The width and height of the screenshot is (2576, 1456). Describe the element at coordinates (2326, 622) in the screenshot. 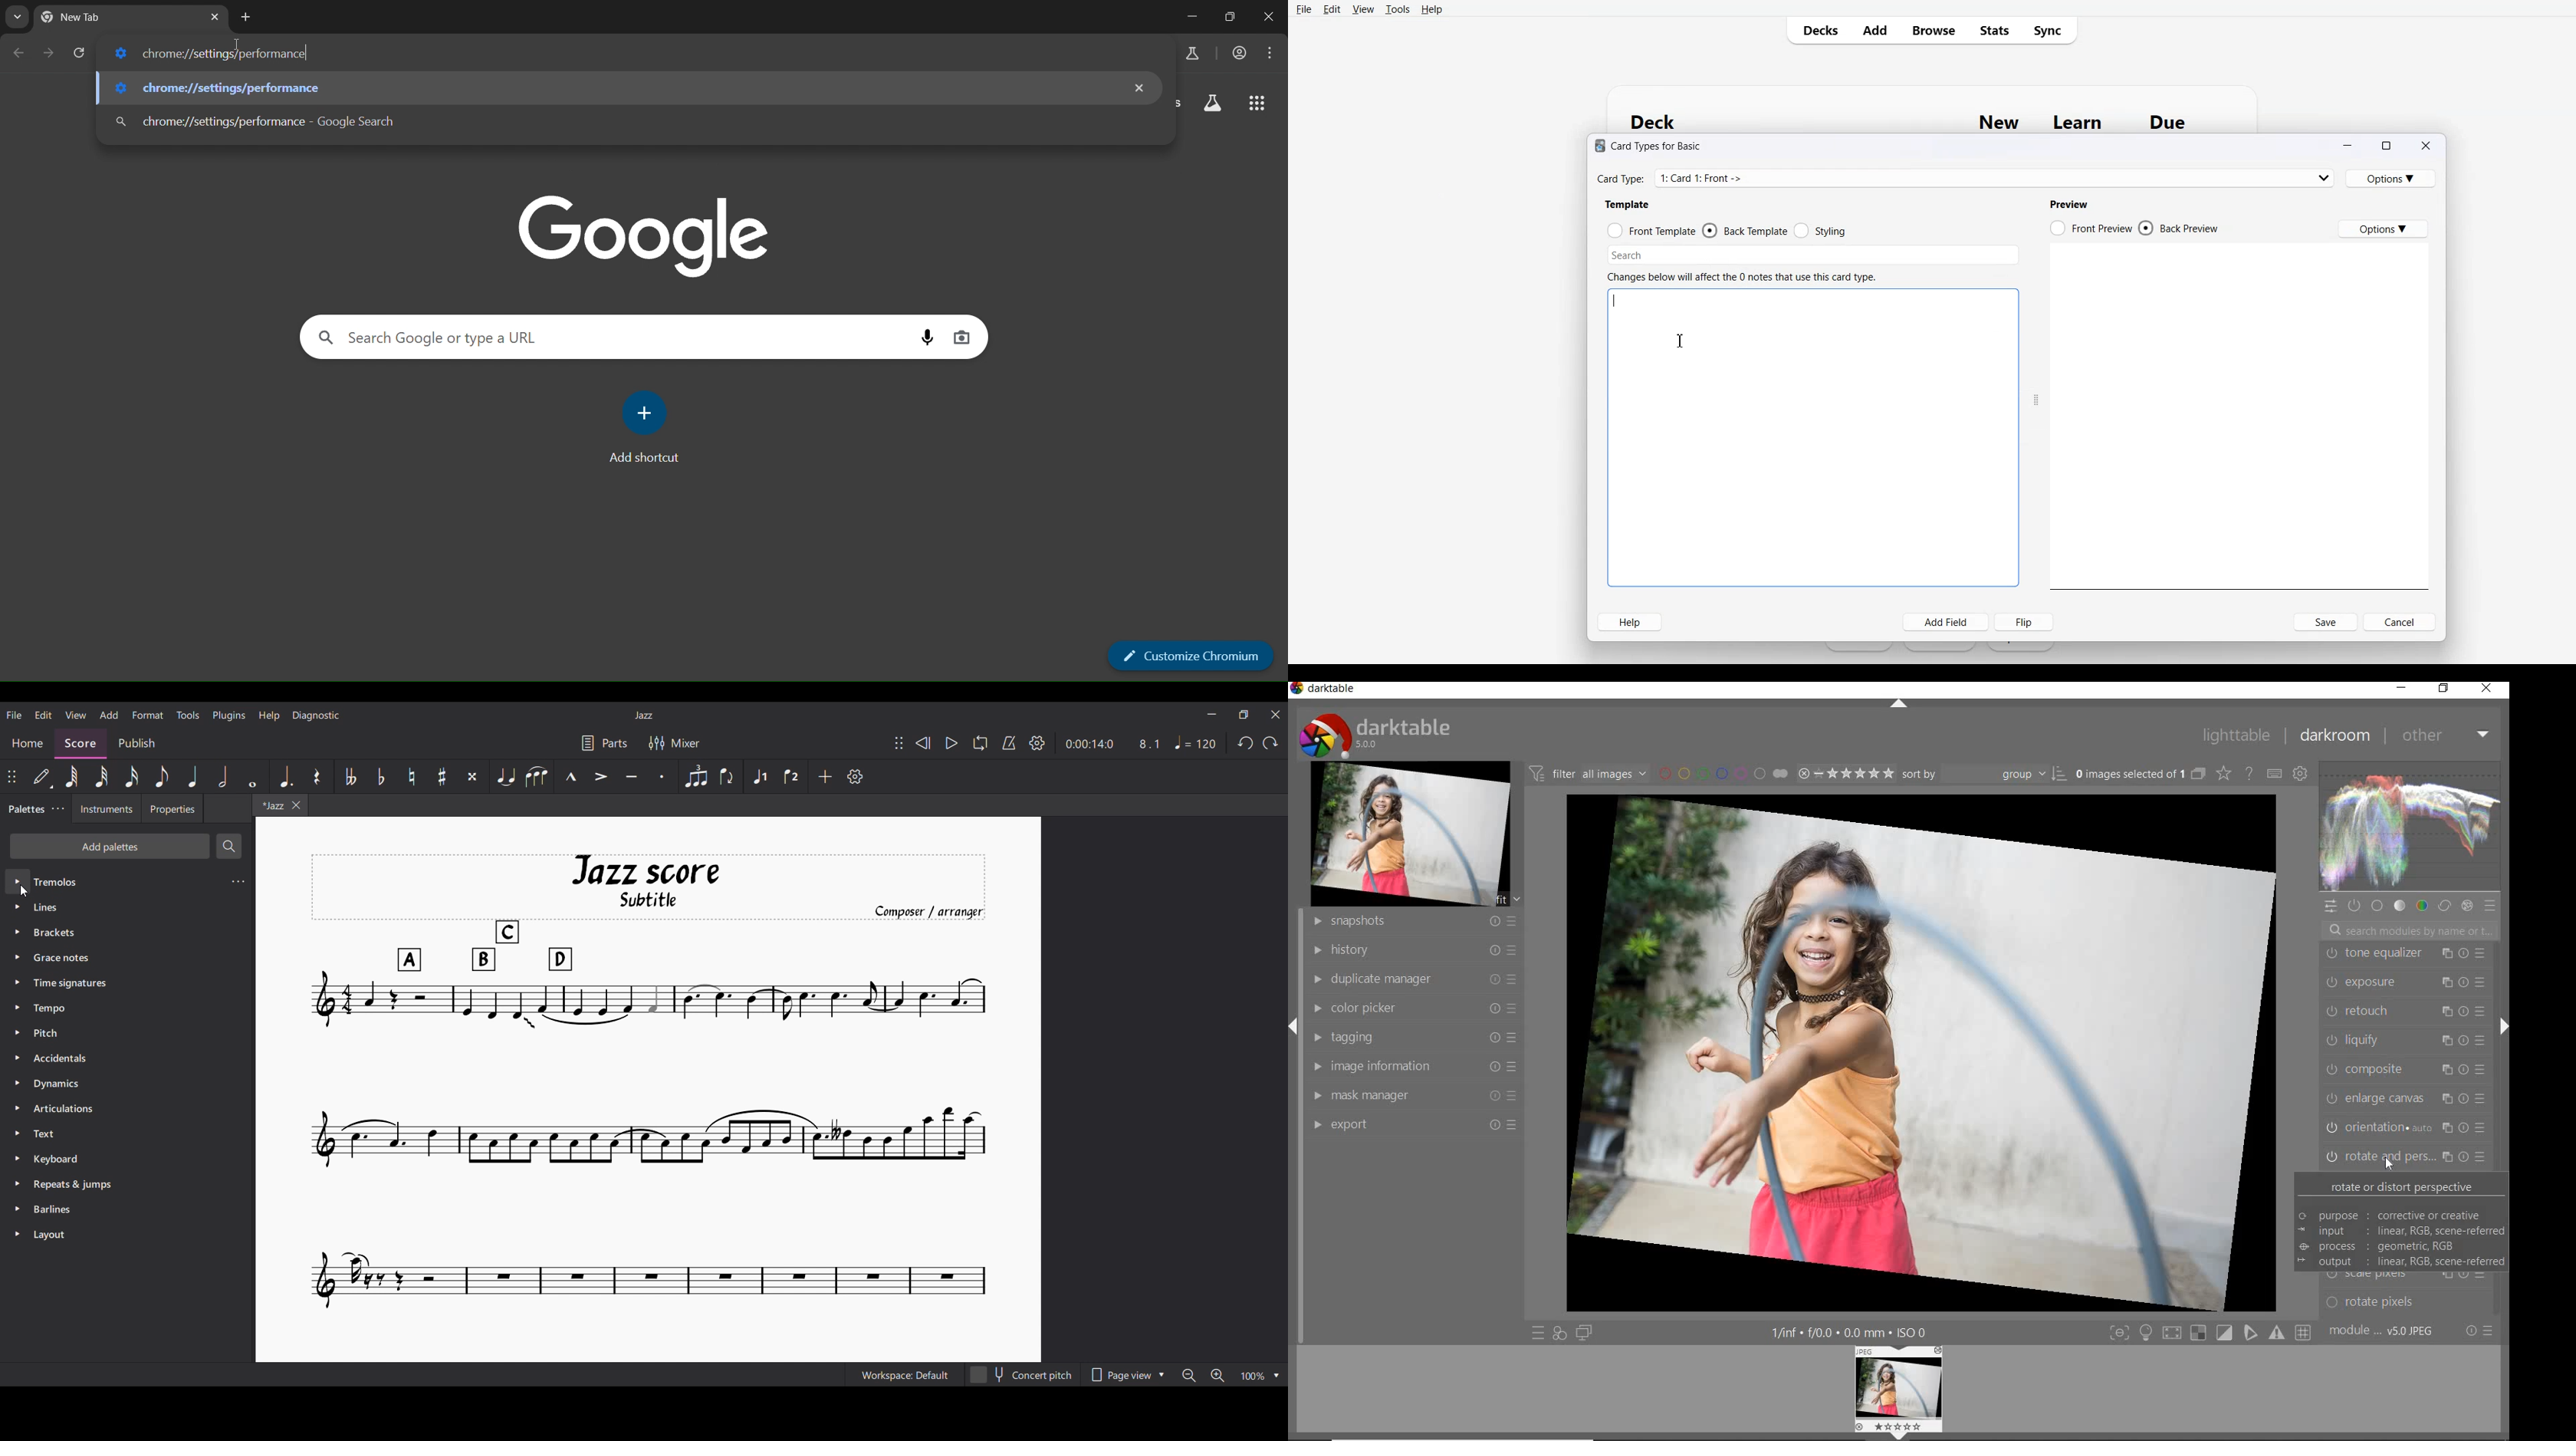

I see `Save` at that location.